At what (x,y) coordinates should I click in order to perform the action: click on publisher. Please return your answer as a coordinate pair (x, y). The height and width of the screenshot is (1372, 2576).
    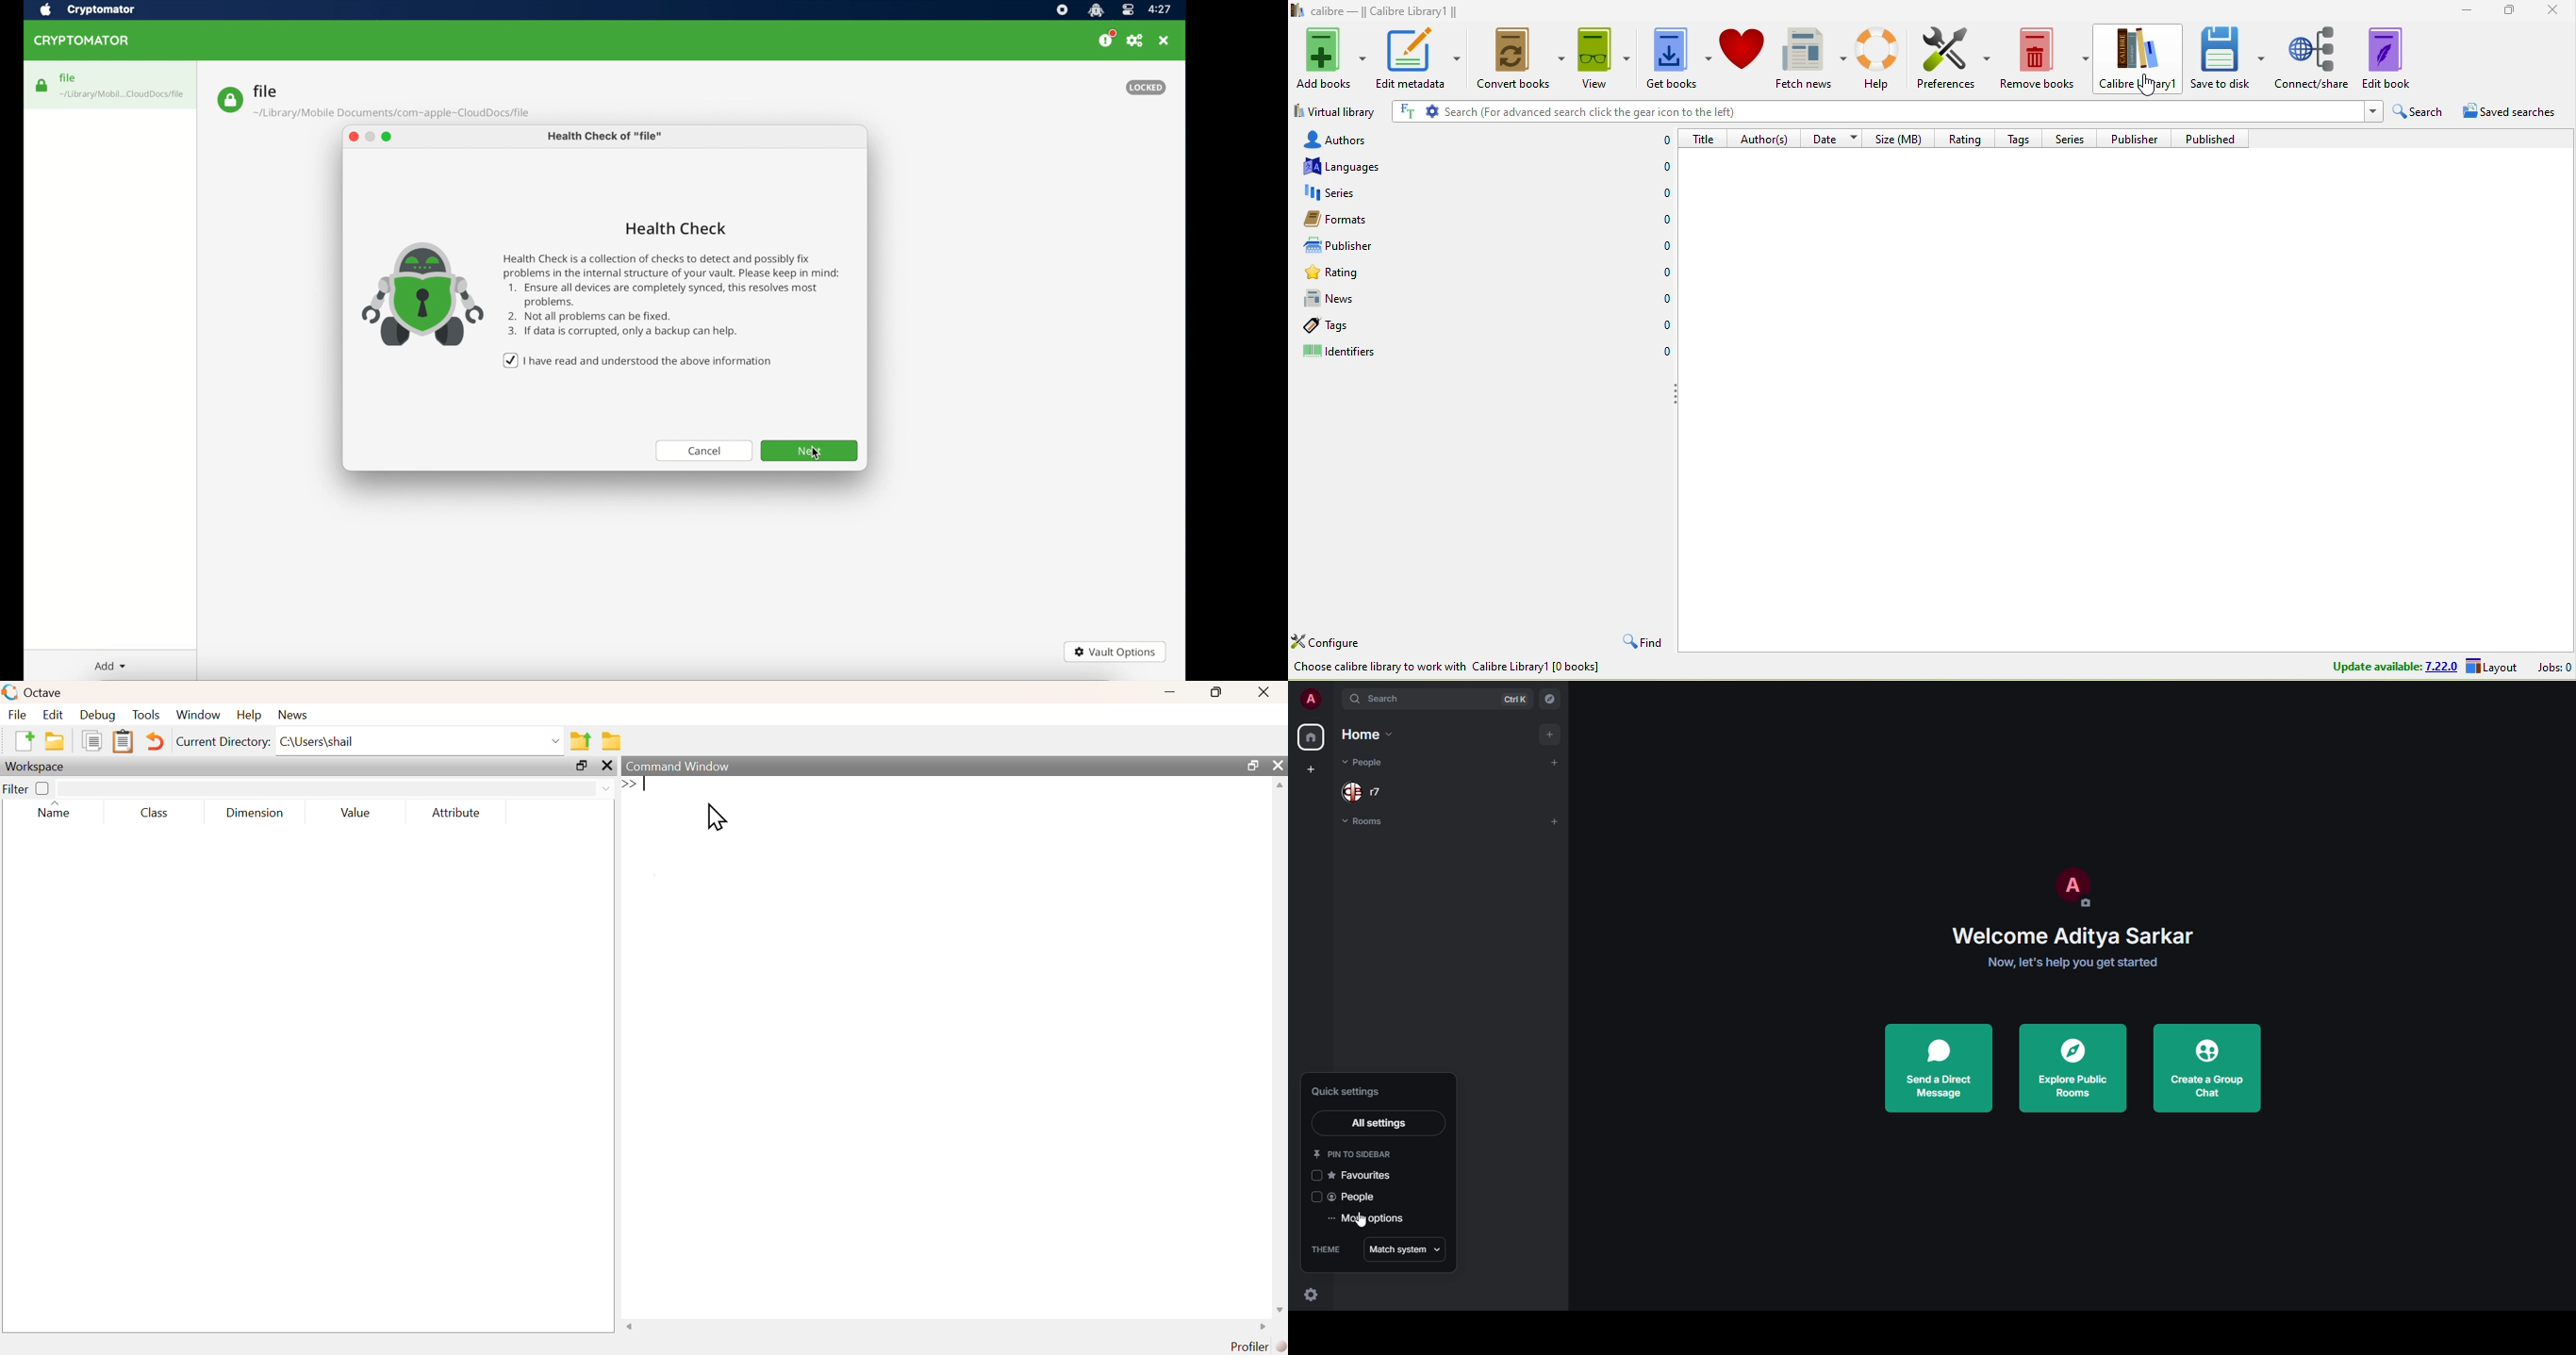
    Looking at the image, I should click on (2139, 138).